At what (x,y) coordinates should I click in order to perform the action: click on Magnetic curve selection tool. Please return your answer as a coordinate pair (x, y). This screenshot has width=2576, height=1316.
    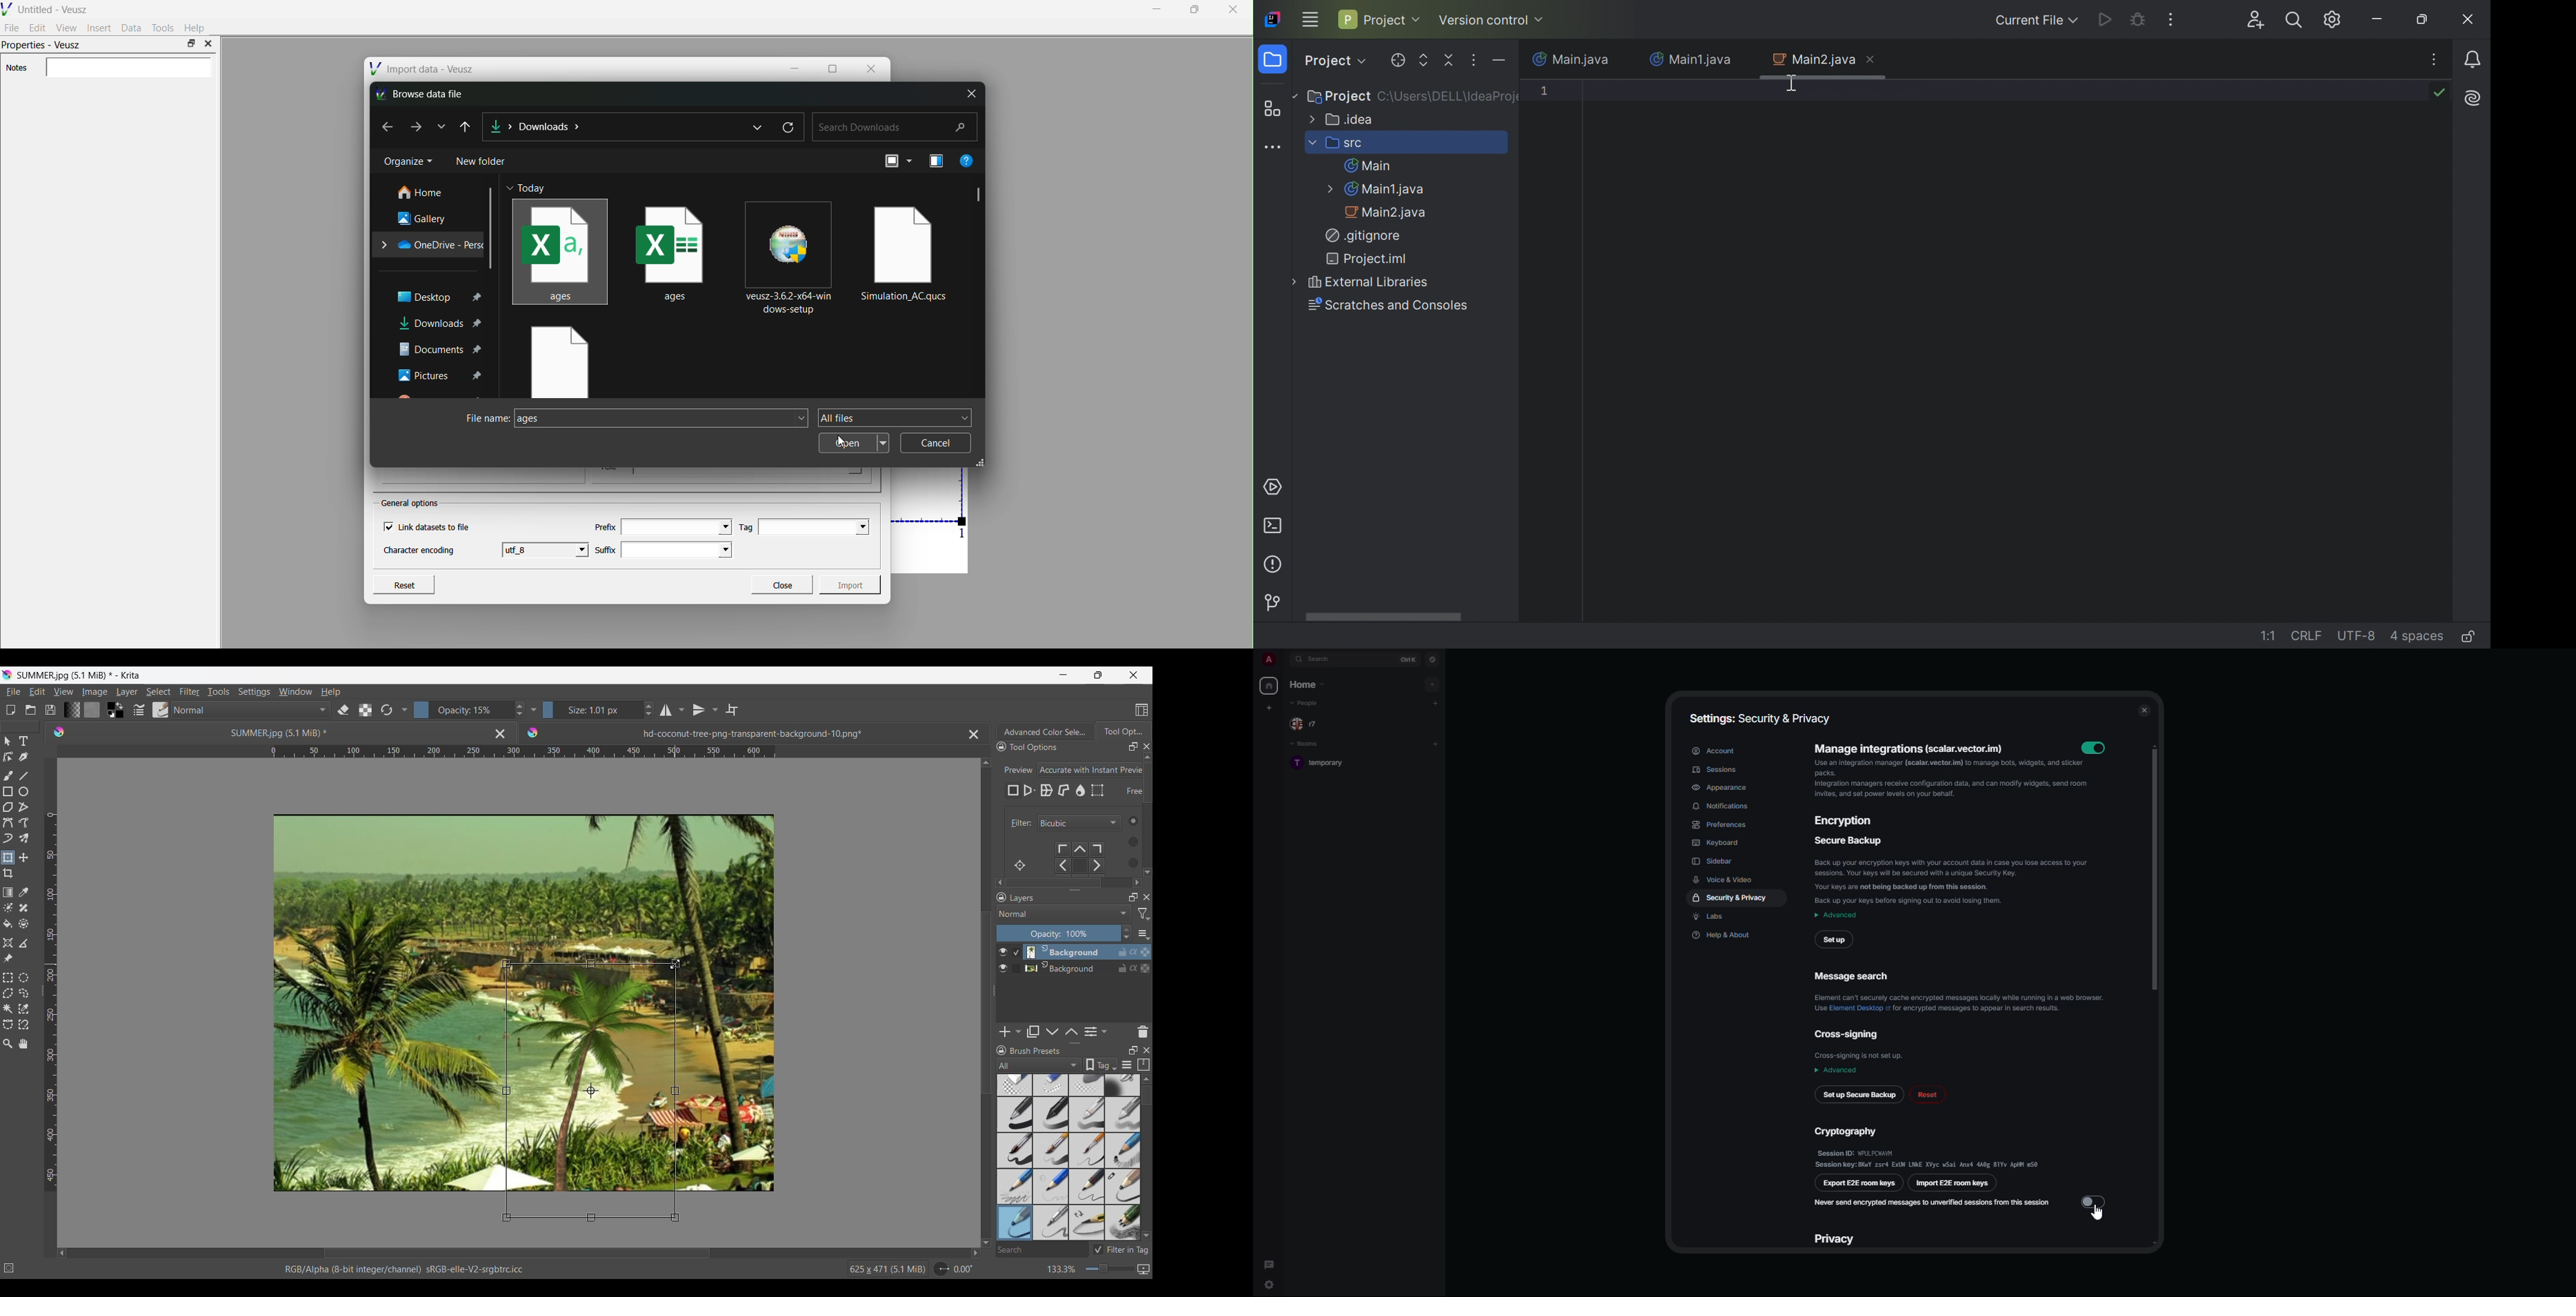
    Looking at the image, I should click on (23, 1024).